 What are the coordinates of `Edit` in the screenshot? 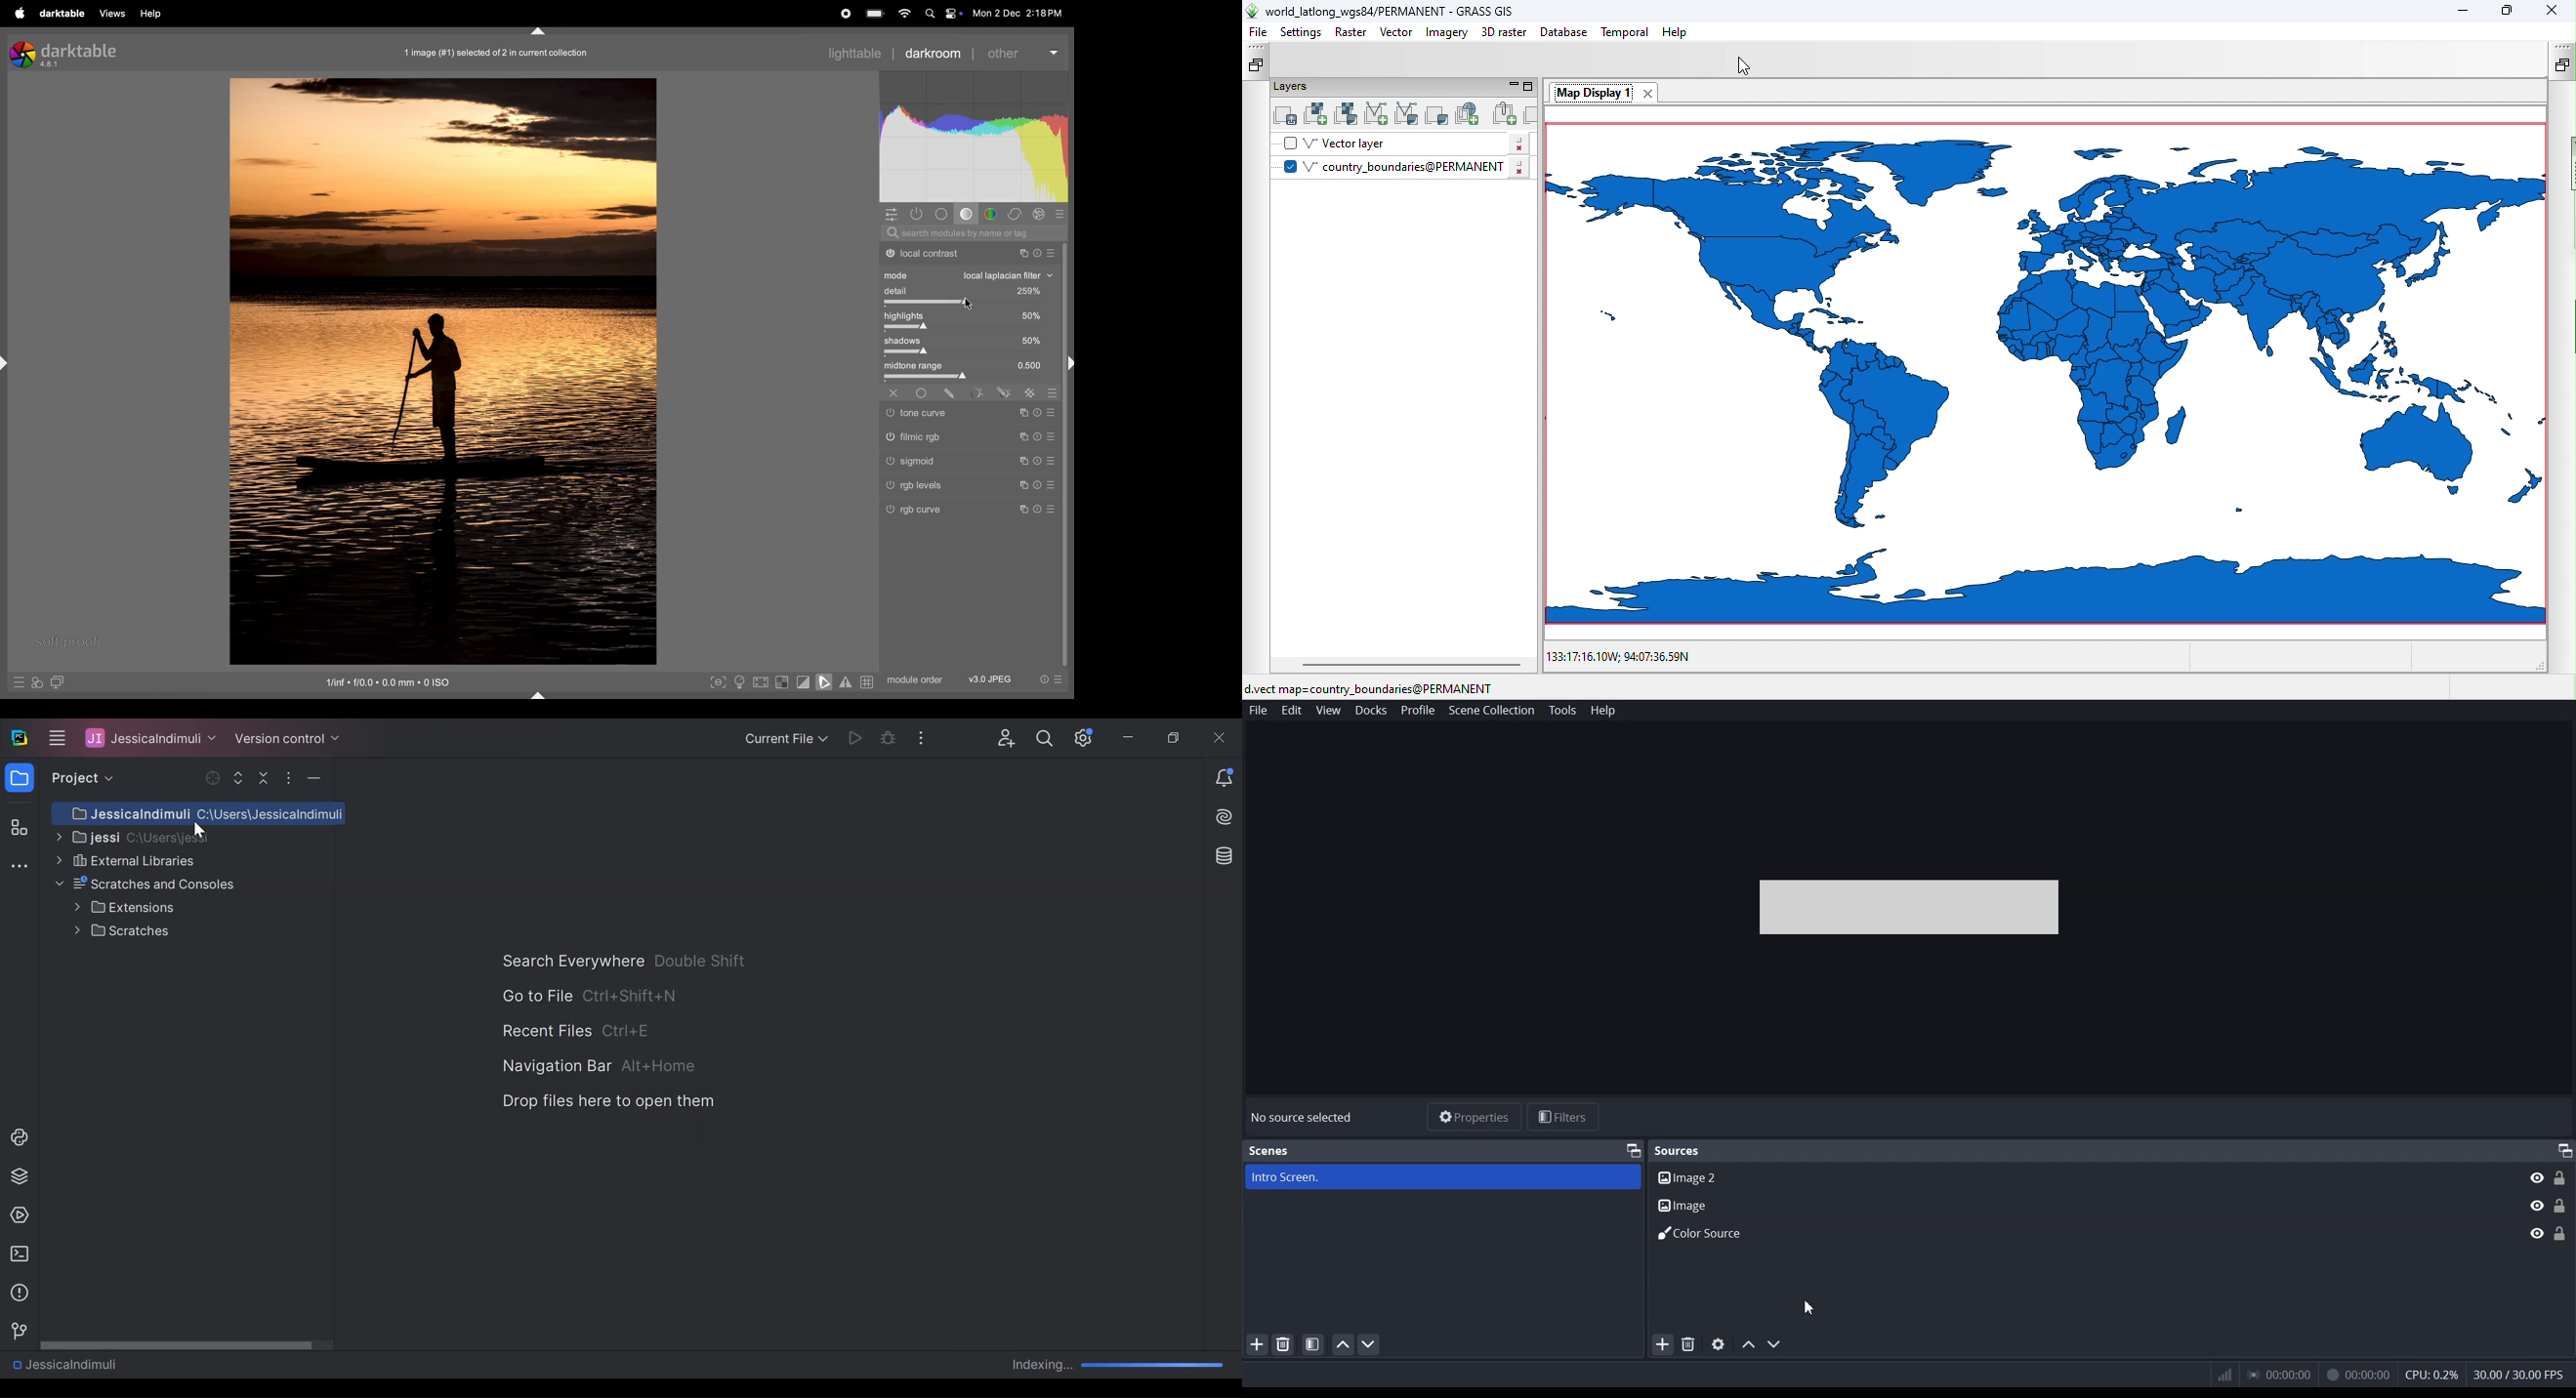 It's located at (1292, 710).